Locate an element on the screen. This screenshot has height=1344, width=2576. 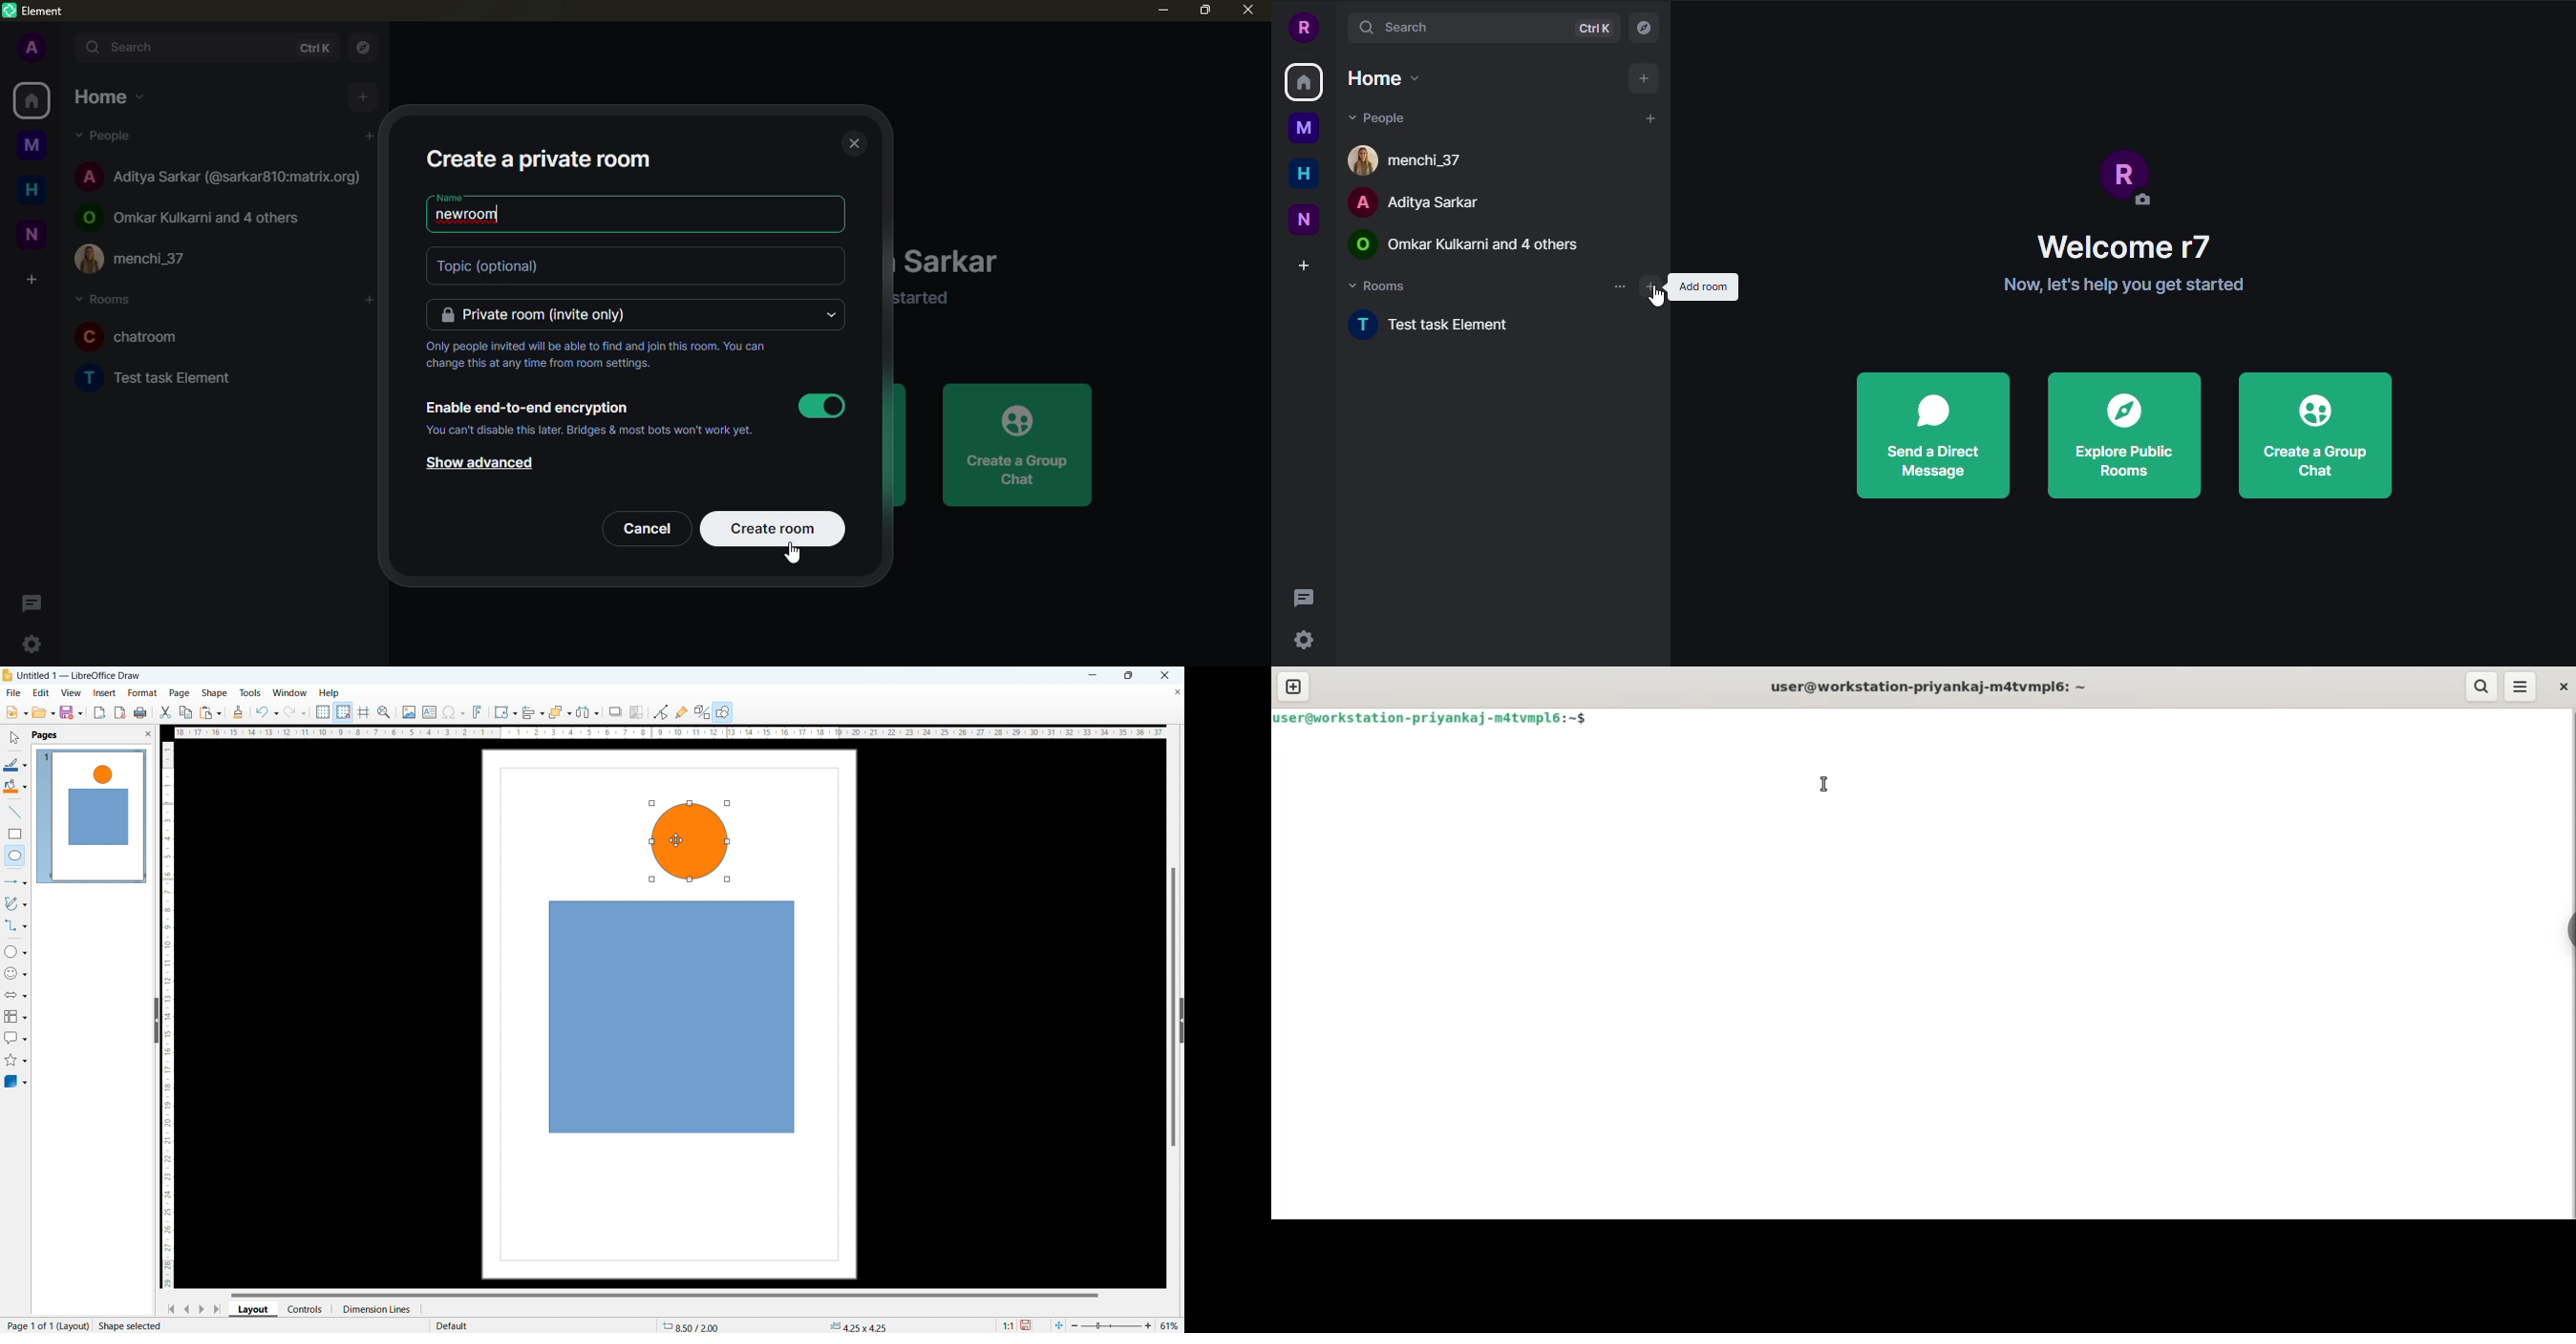
fill color is located at coordinates (15, 787).